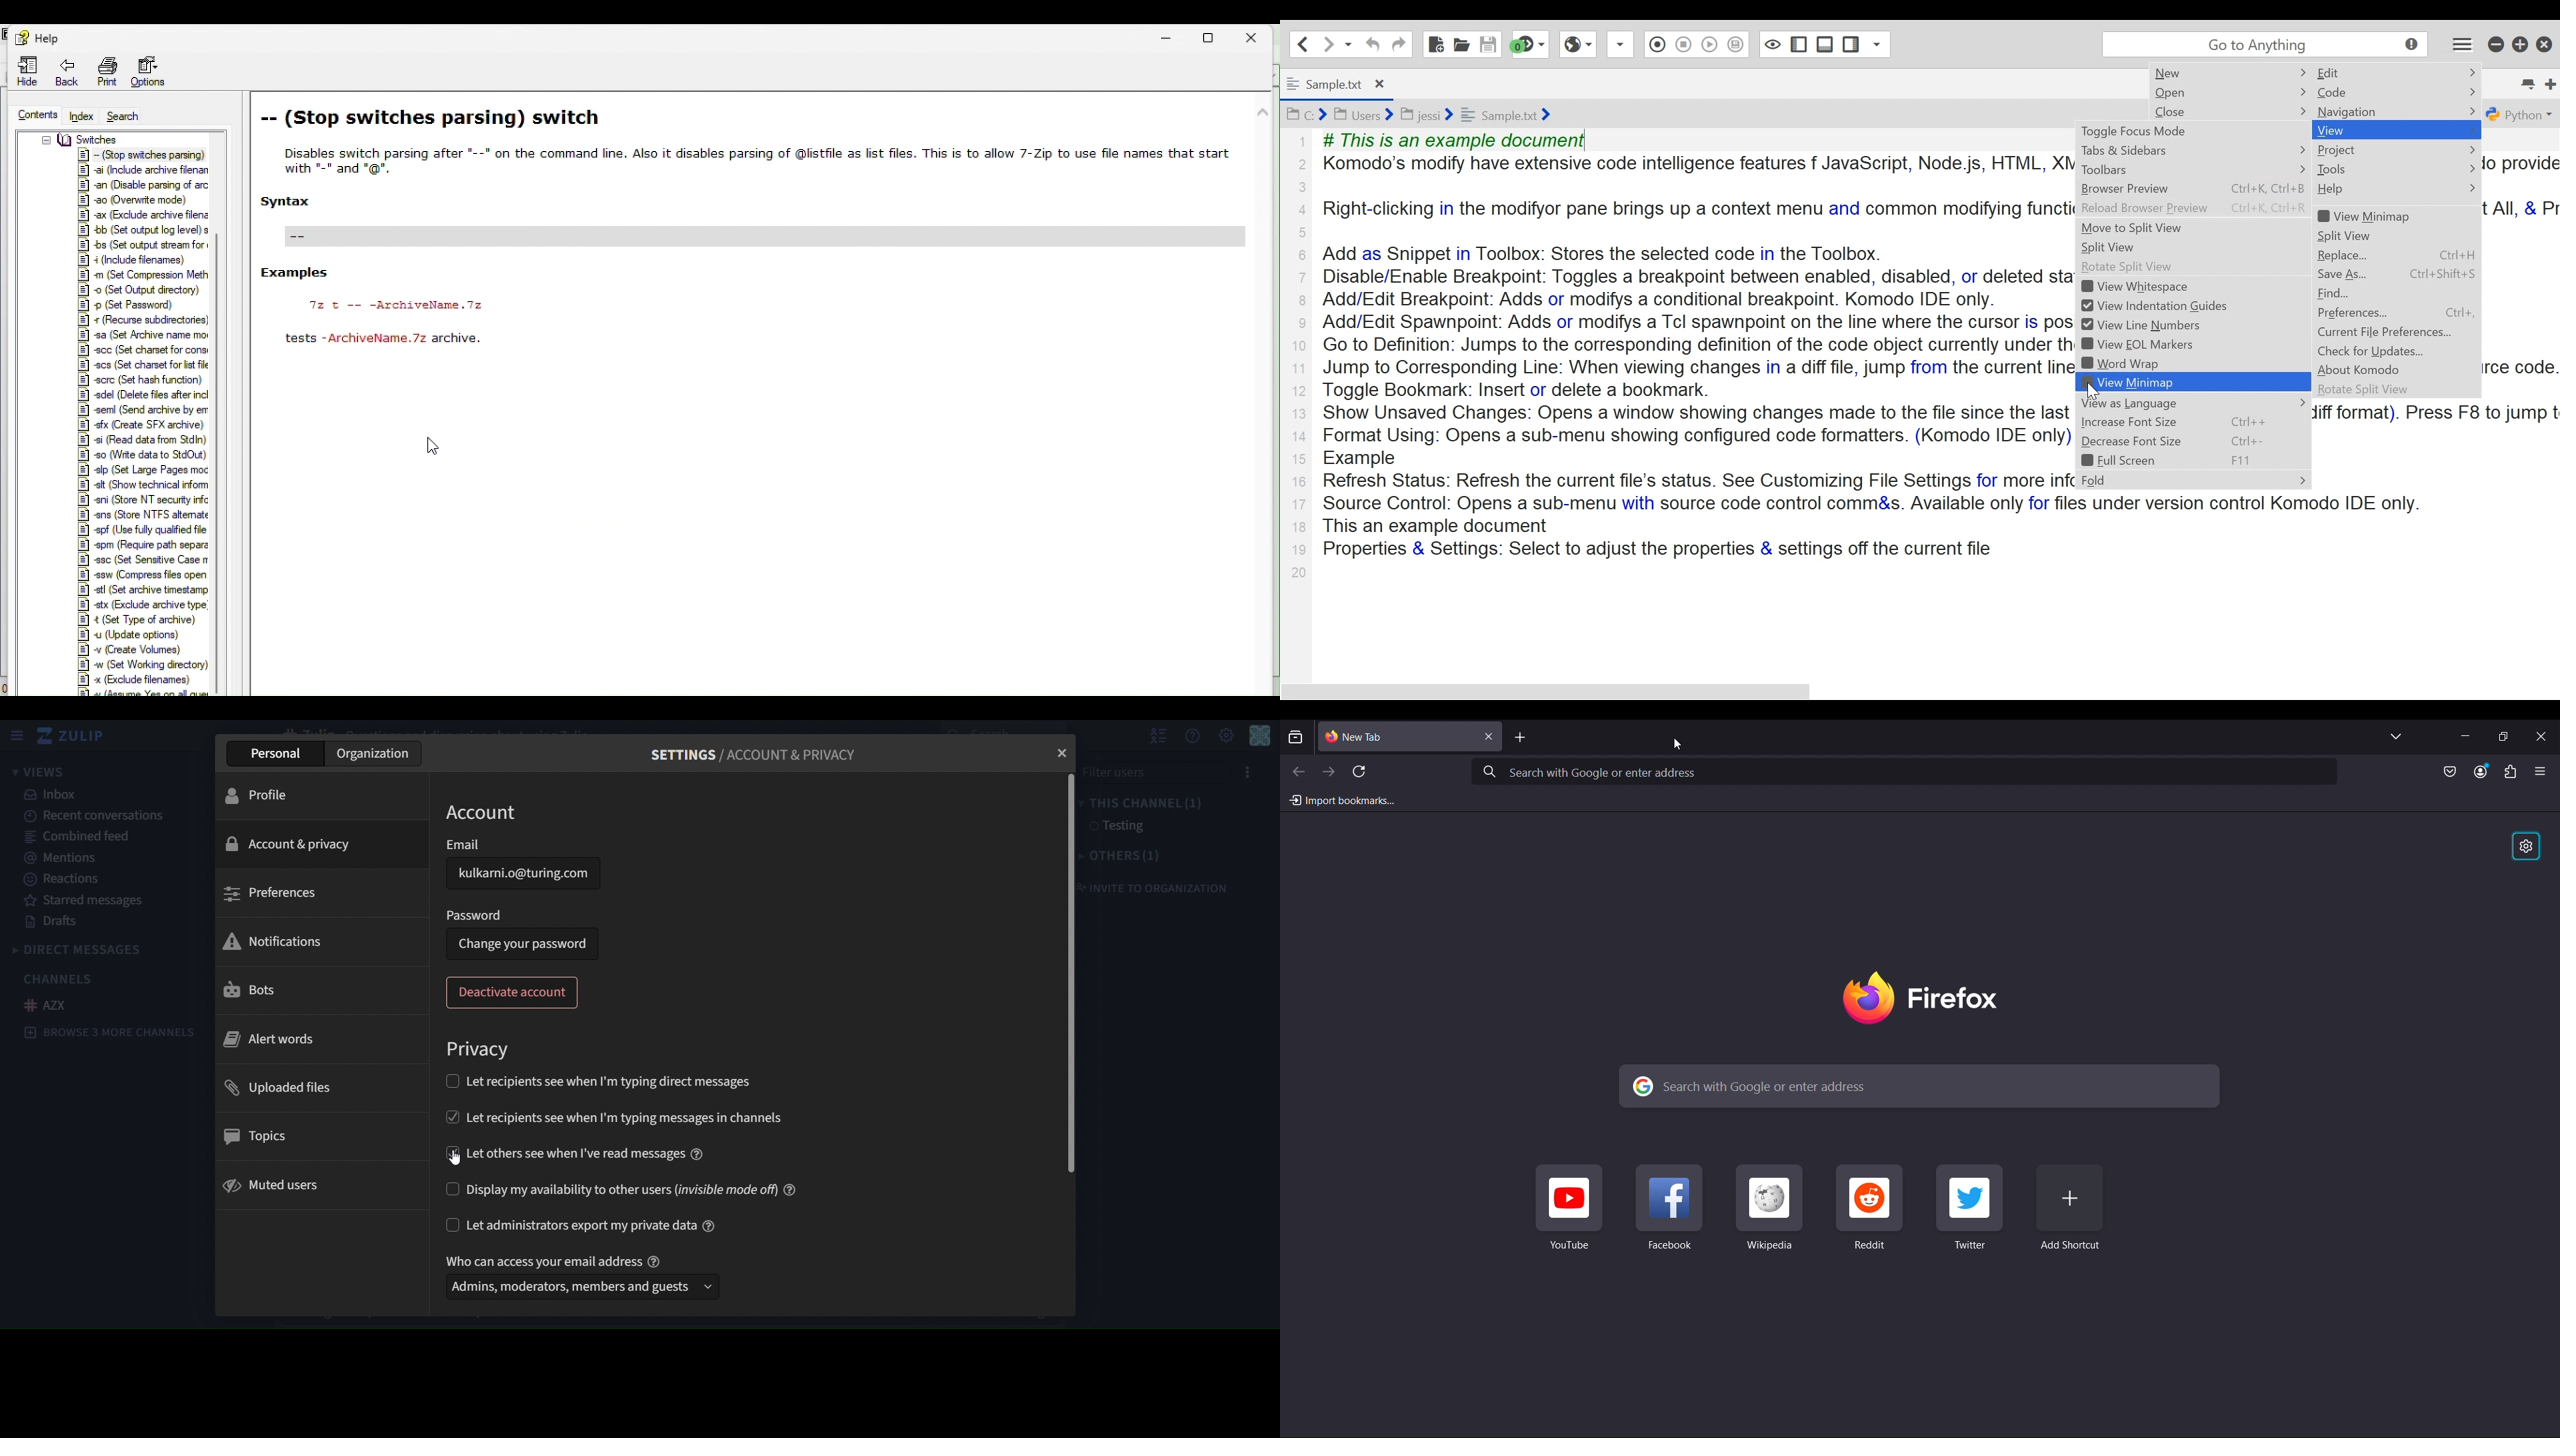  Describe the element at coordinates (141, 154) in the screenshot. I see `` at that location.